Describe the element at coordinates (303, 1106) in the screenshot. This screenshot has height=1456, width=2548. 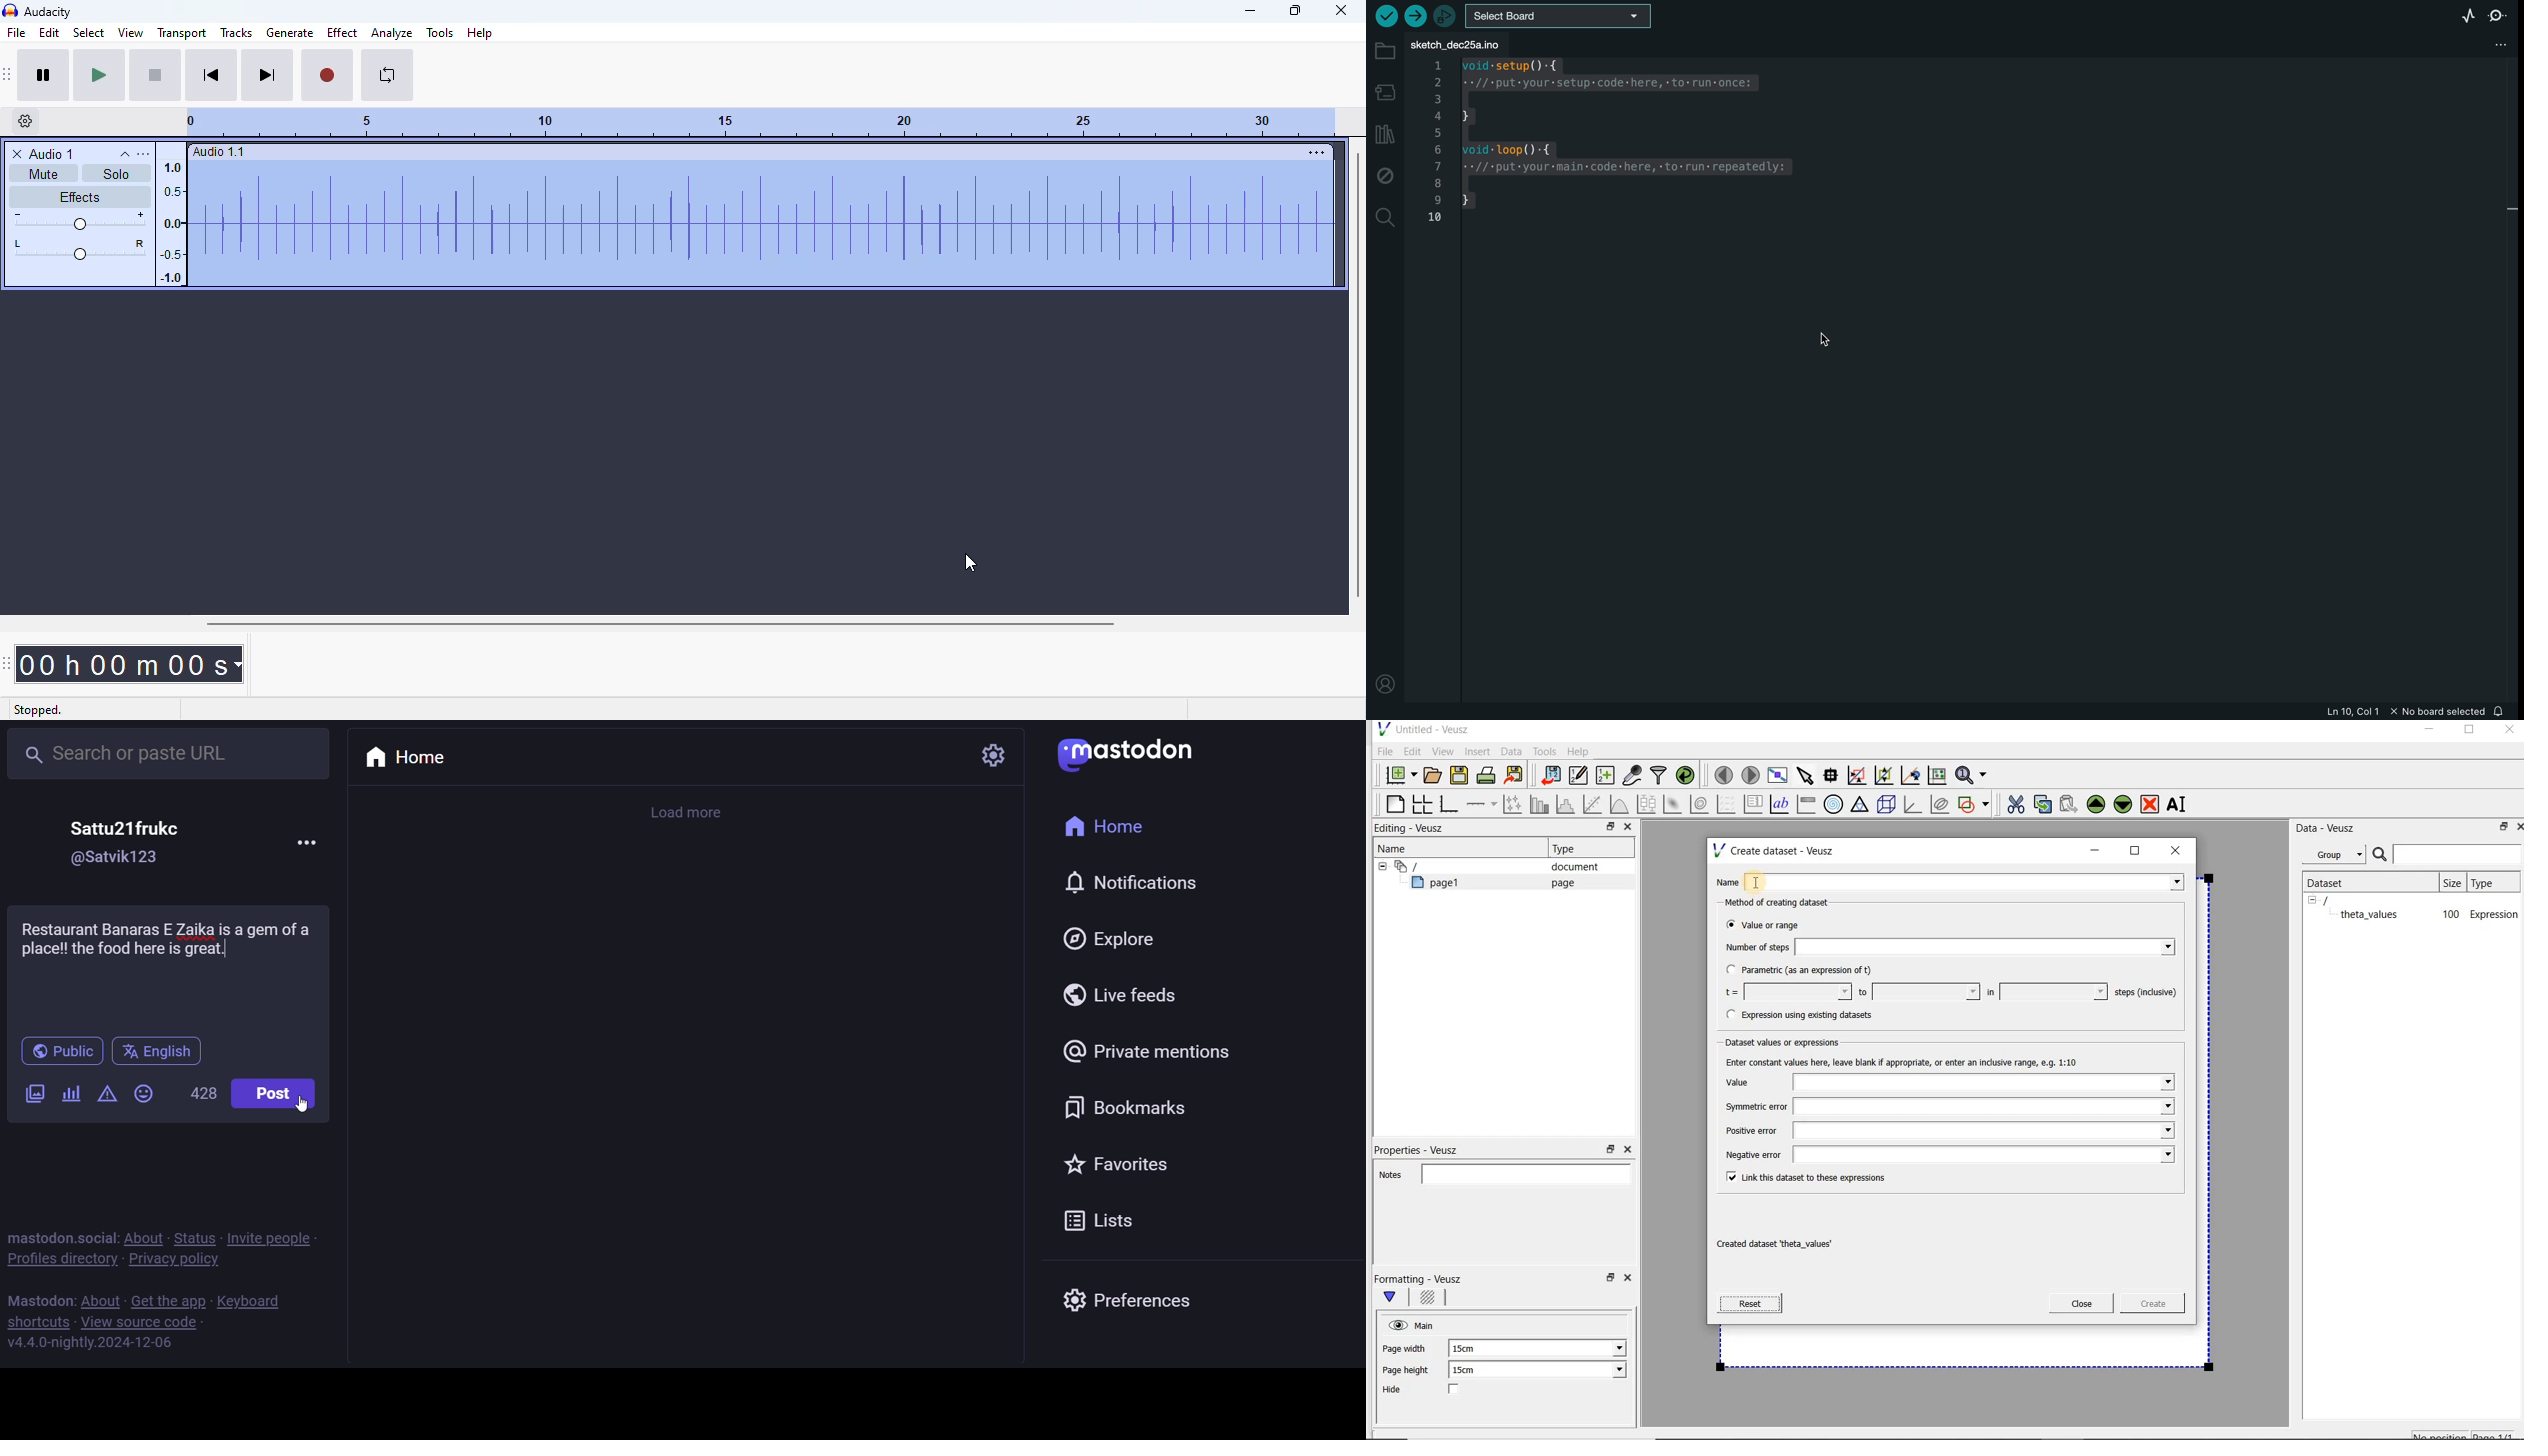
I see `Cursor` at that location.